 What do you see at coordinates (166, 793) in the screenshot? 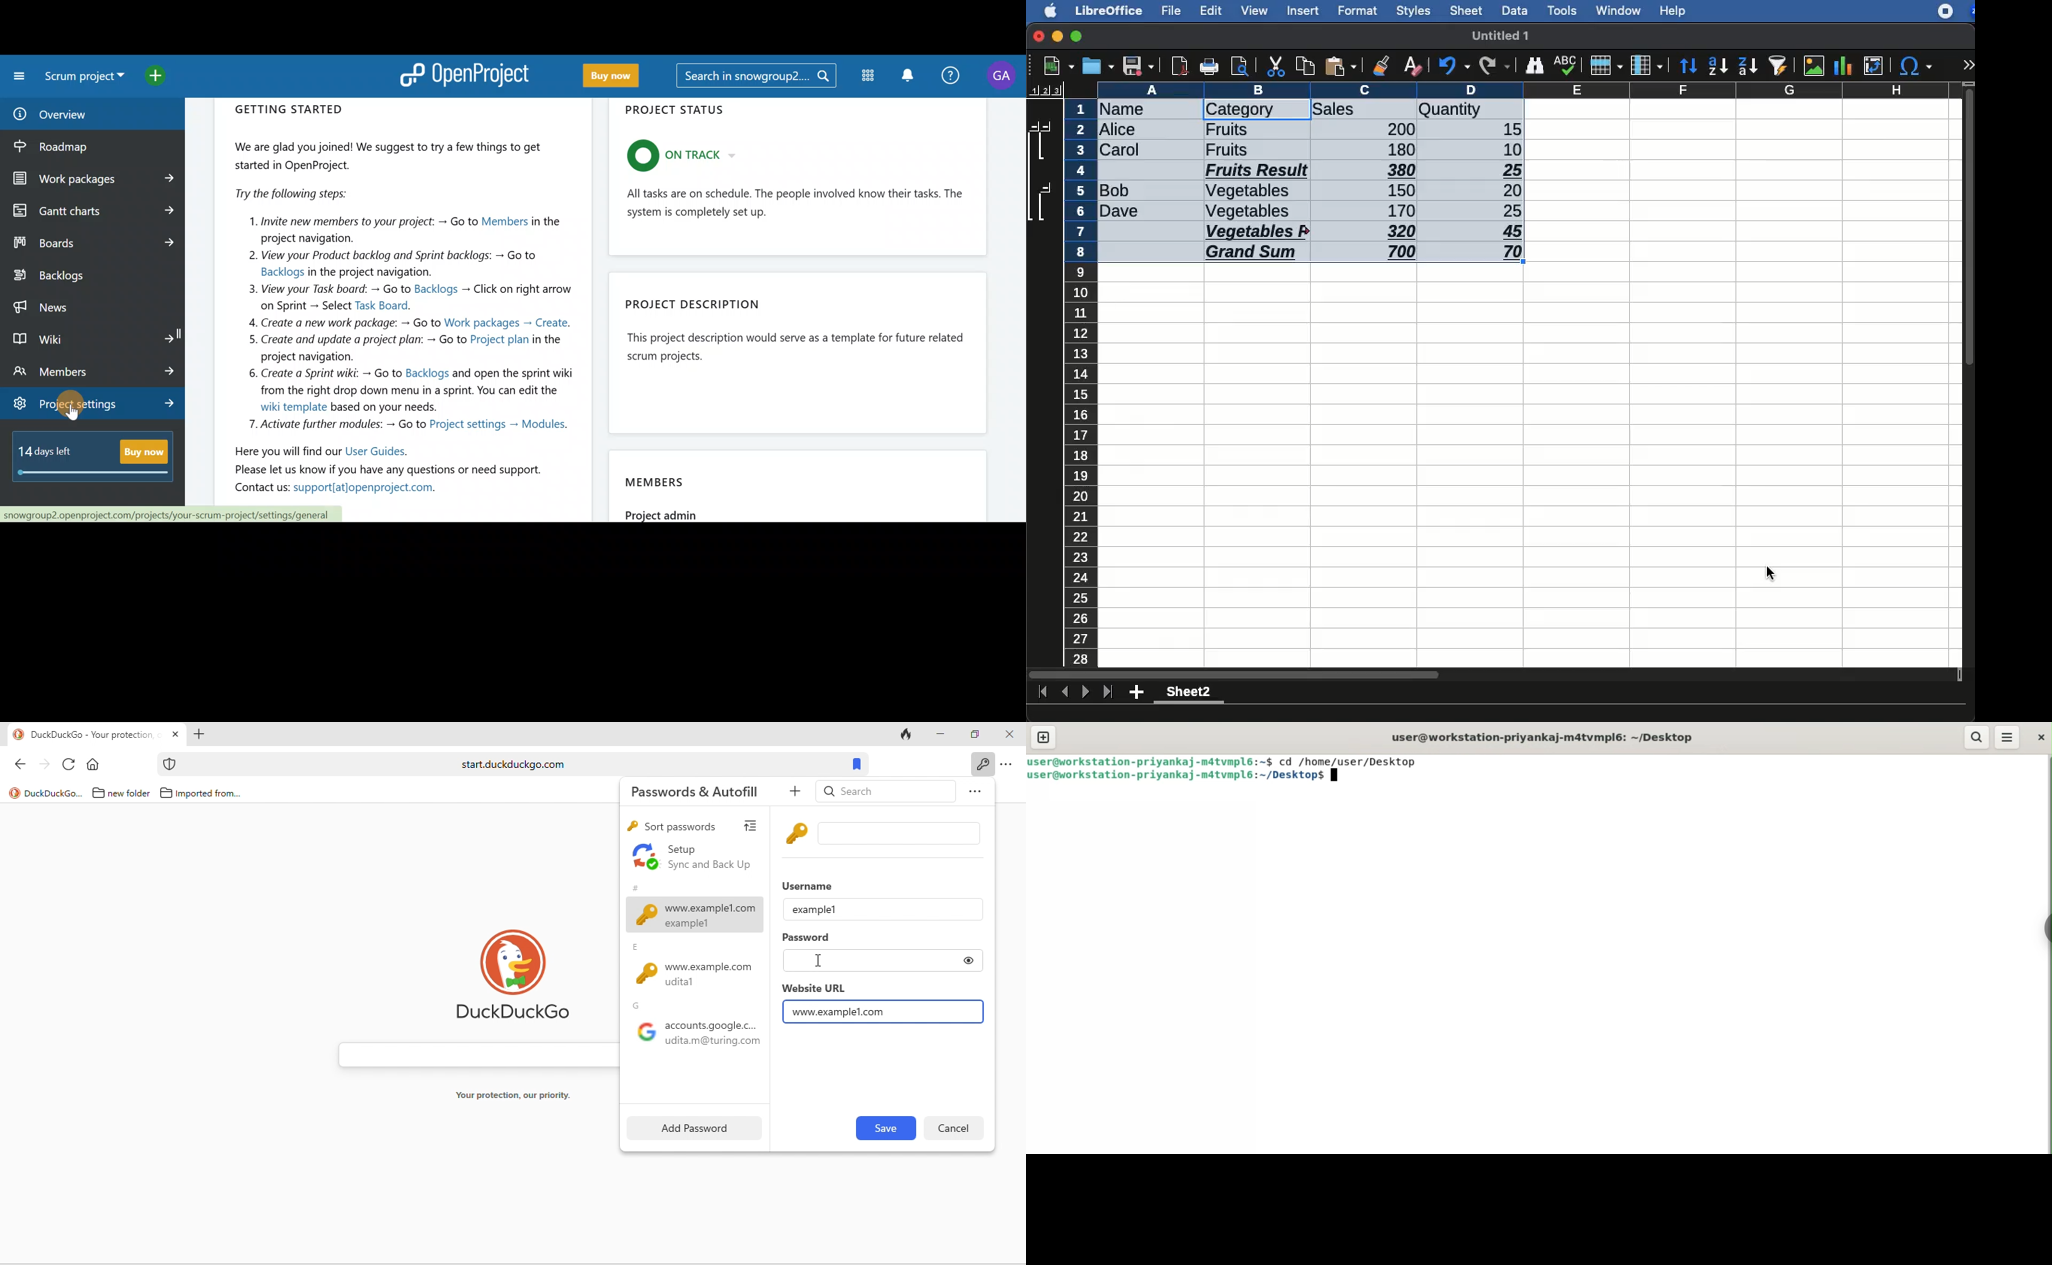
I see `folder icon` at bounding box center [166, 793].